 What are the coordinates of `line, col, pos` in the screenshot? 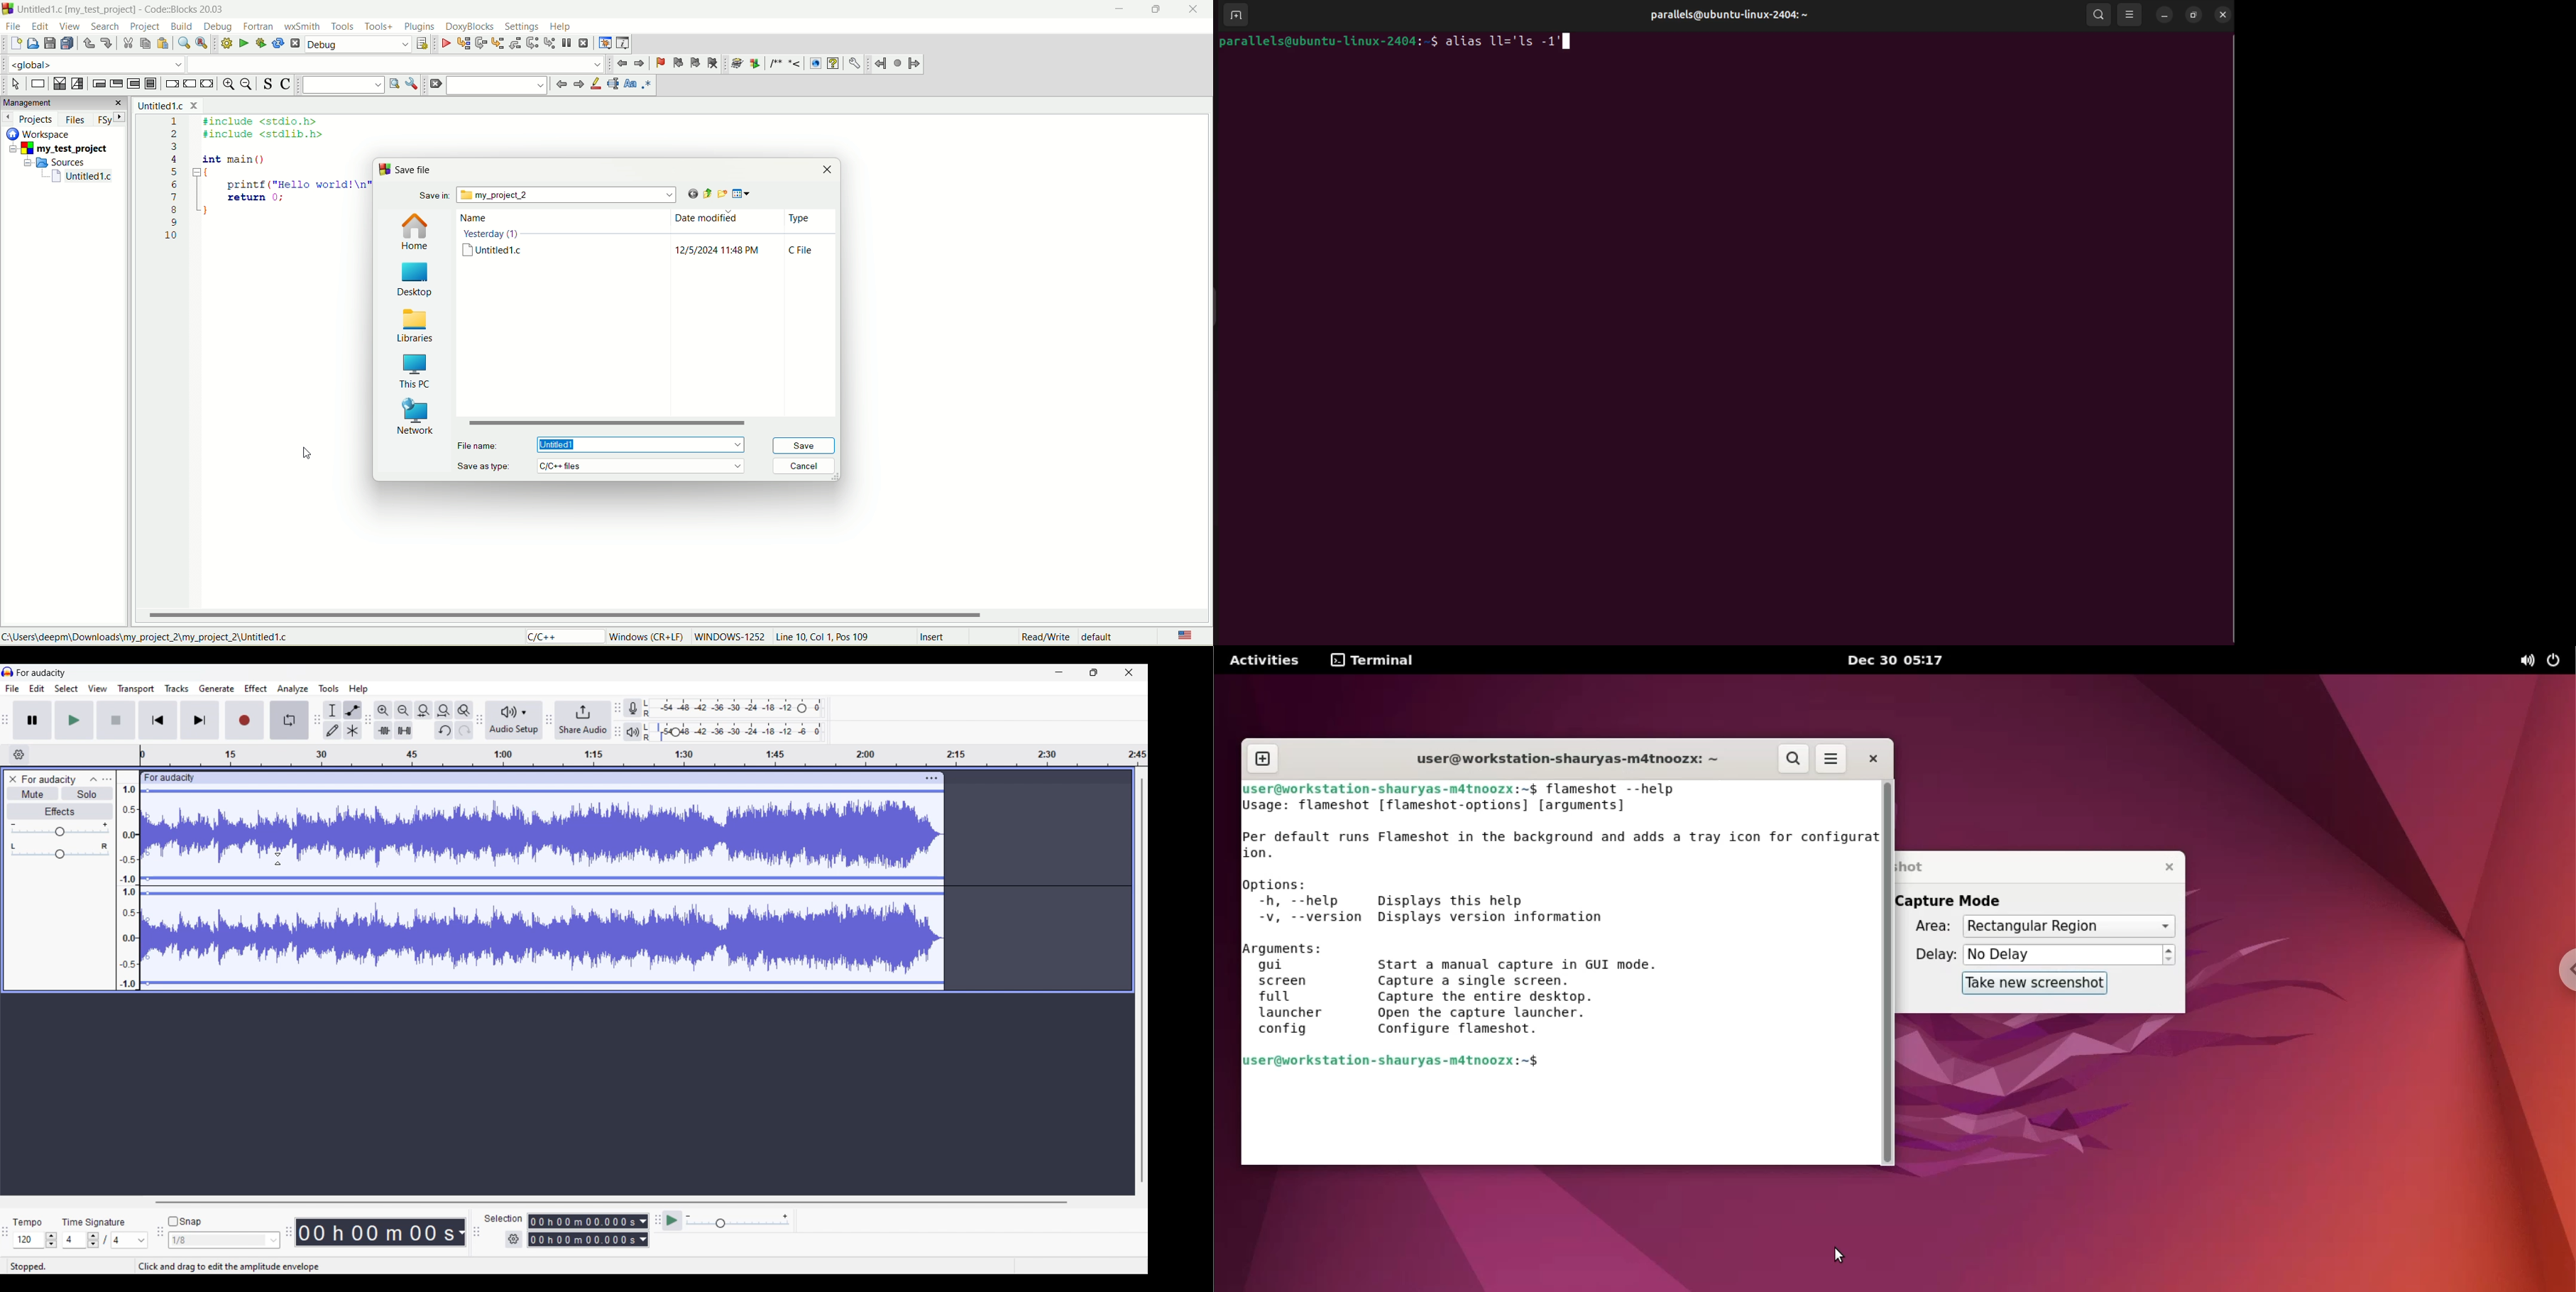 It's located at (824, 637).